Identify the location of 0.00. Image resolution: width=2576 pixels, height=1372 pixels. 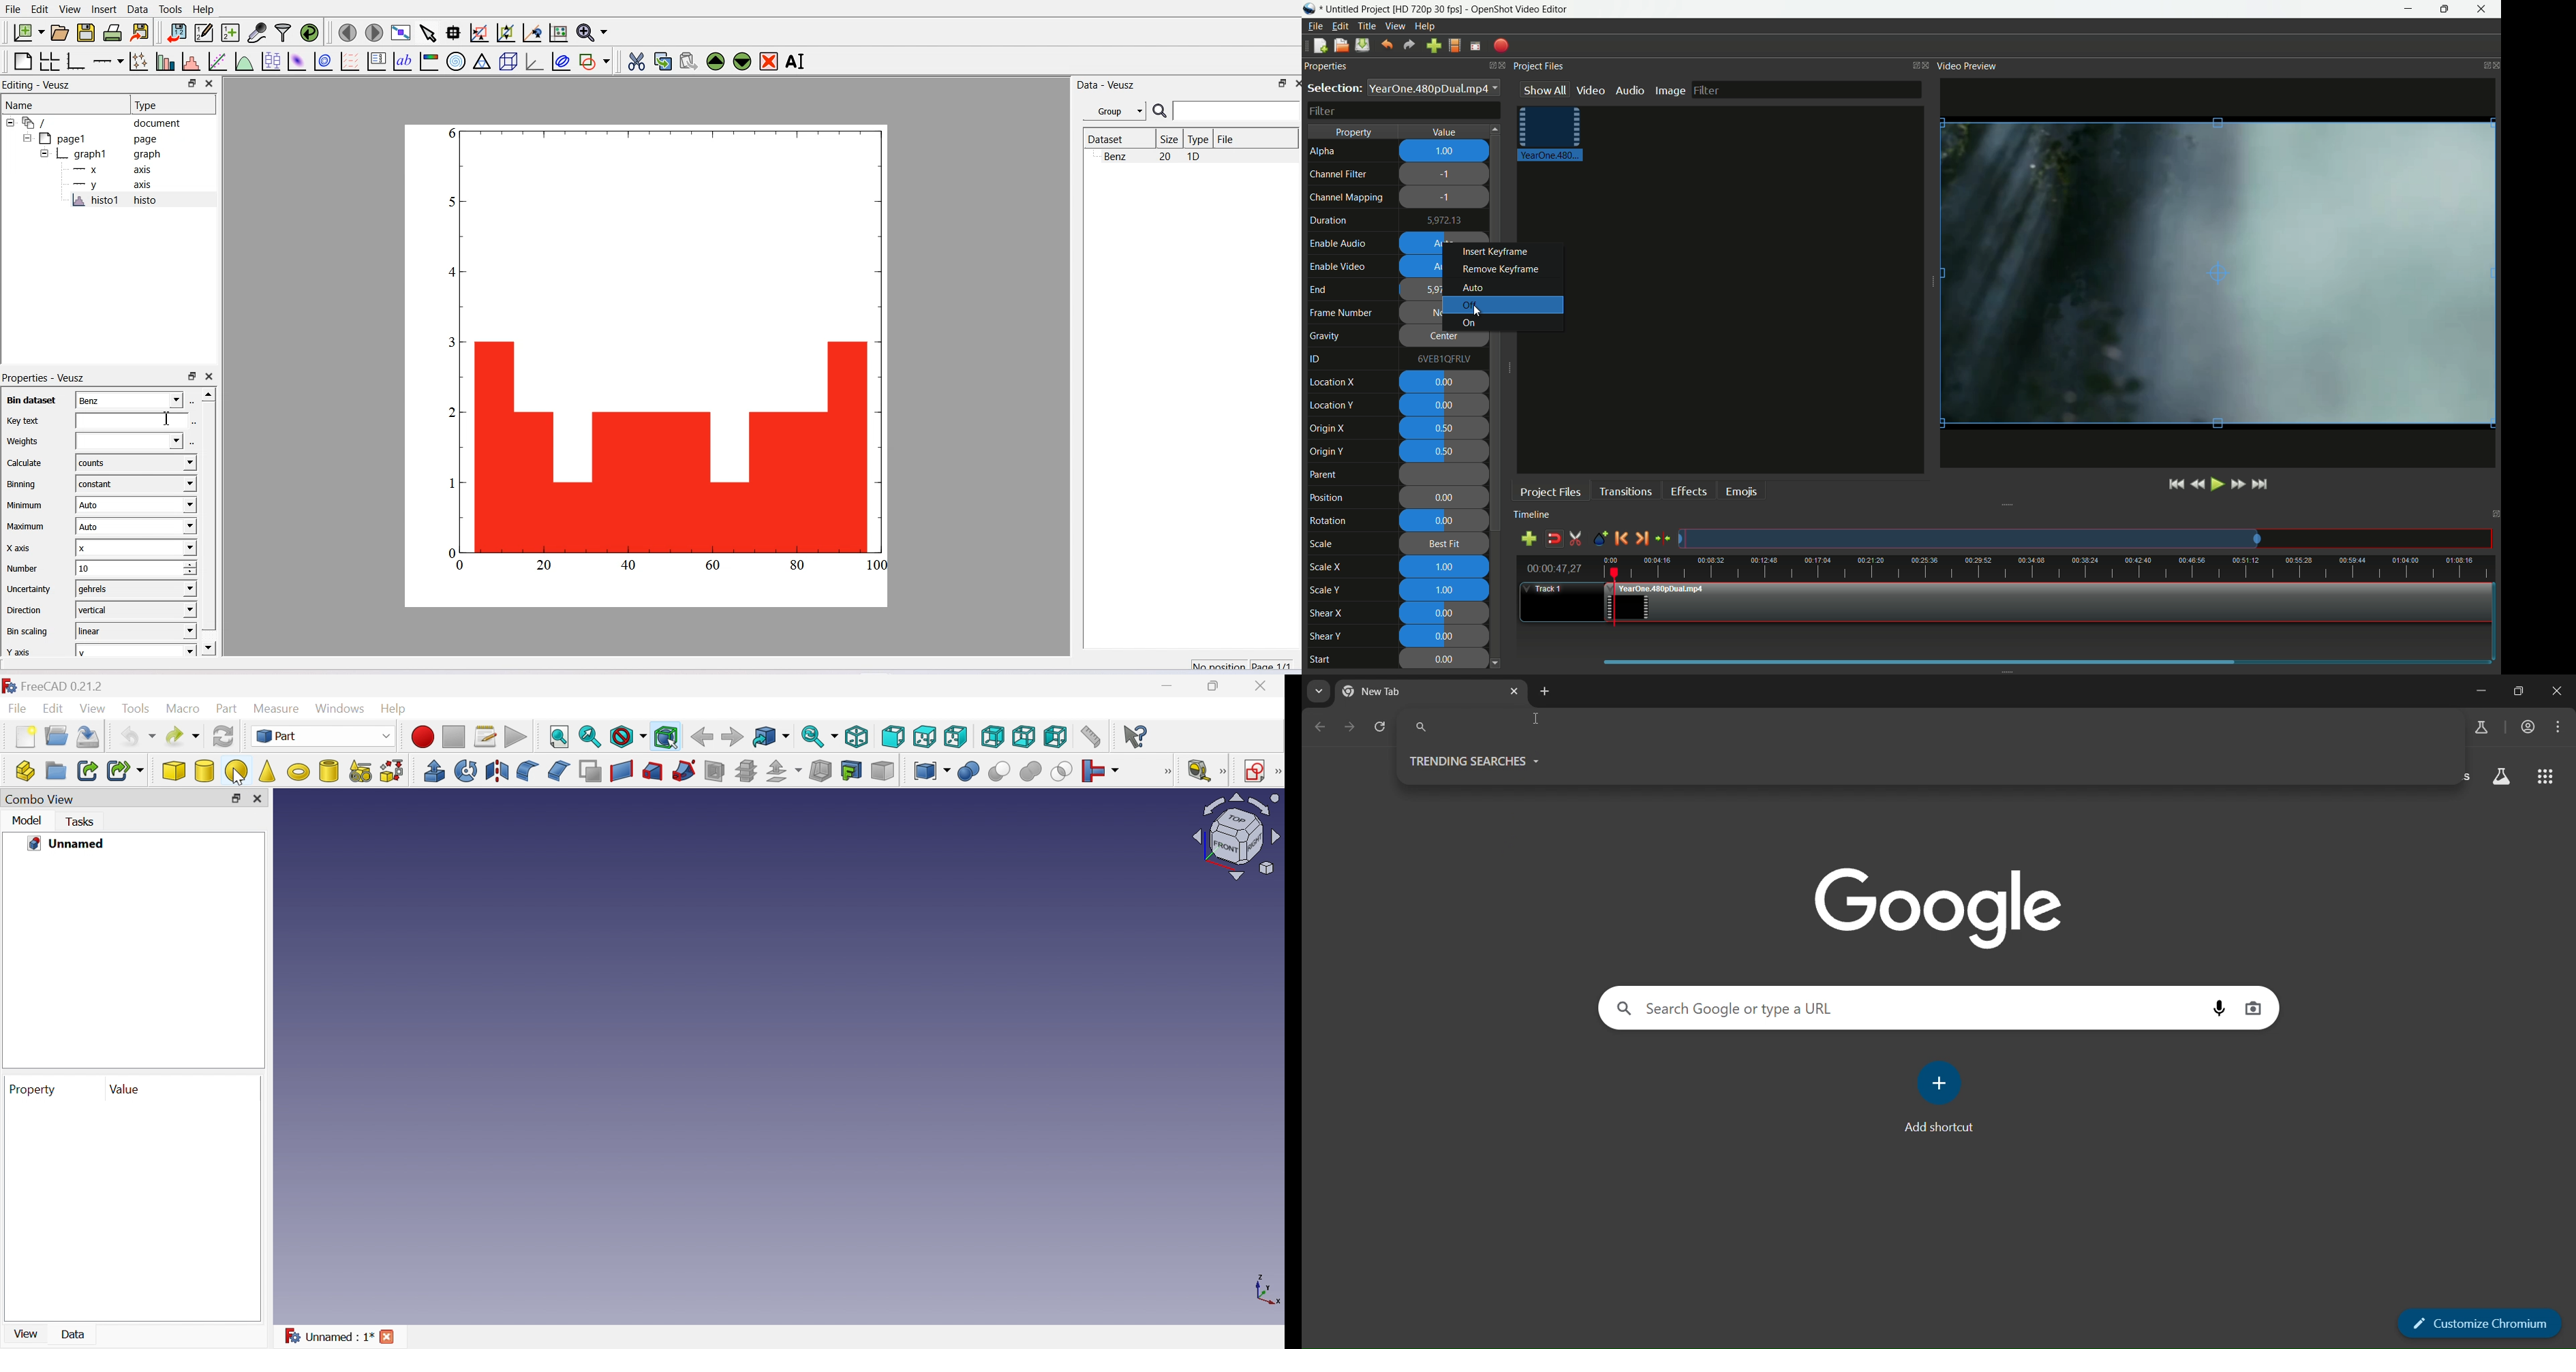
(1445, 659).